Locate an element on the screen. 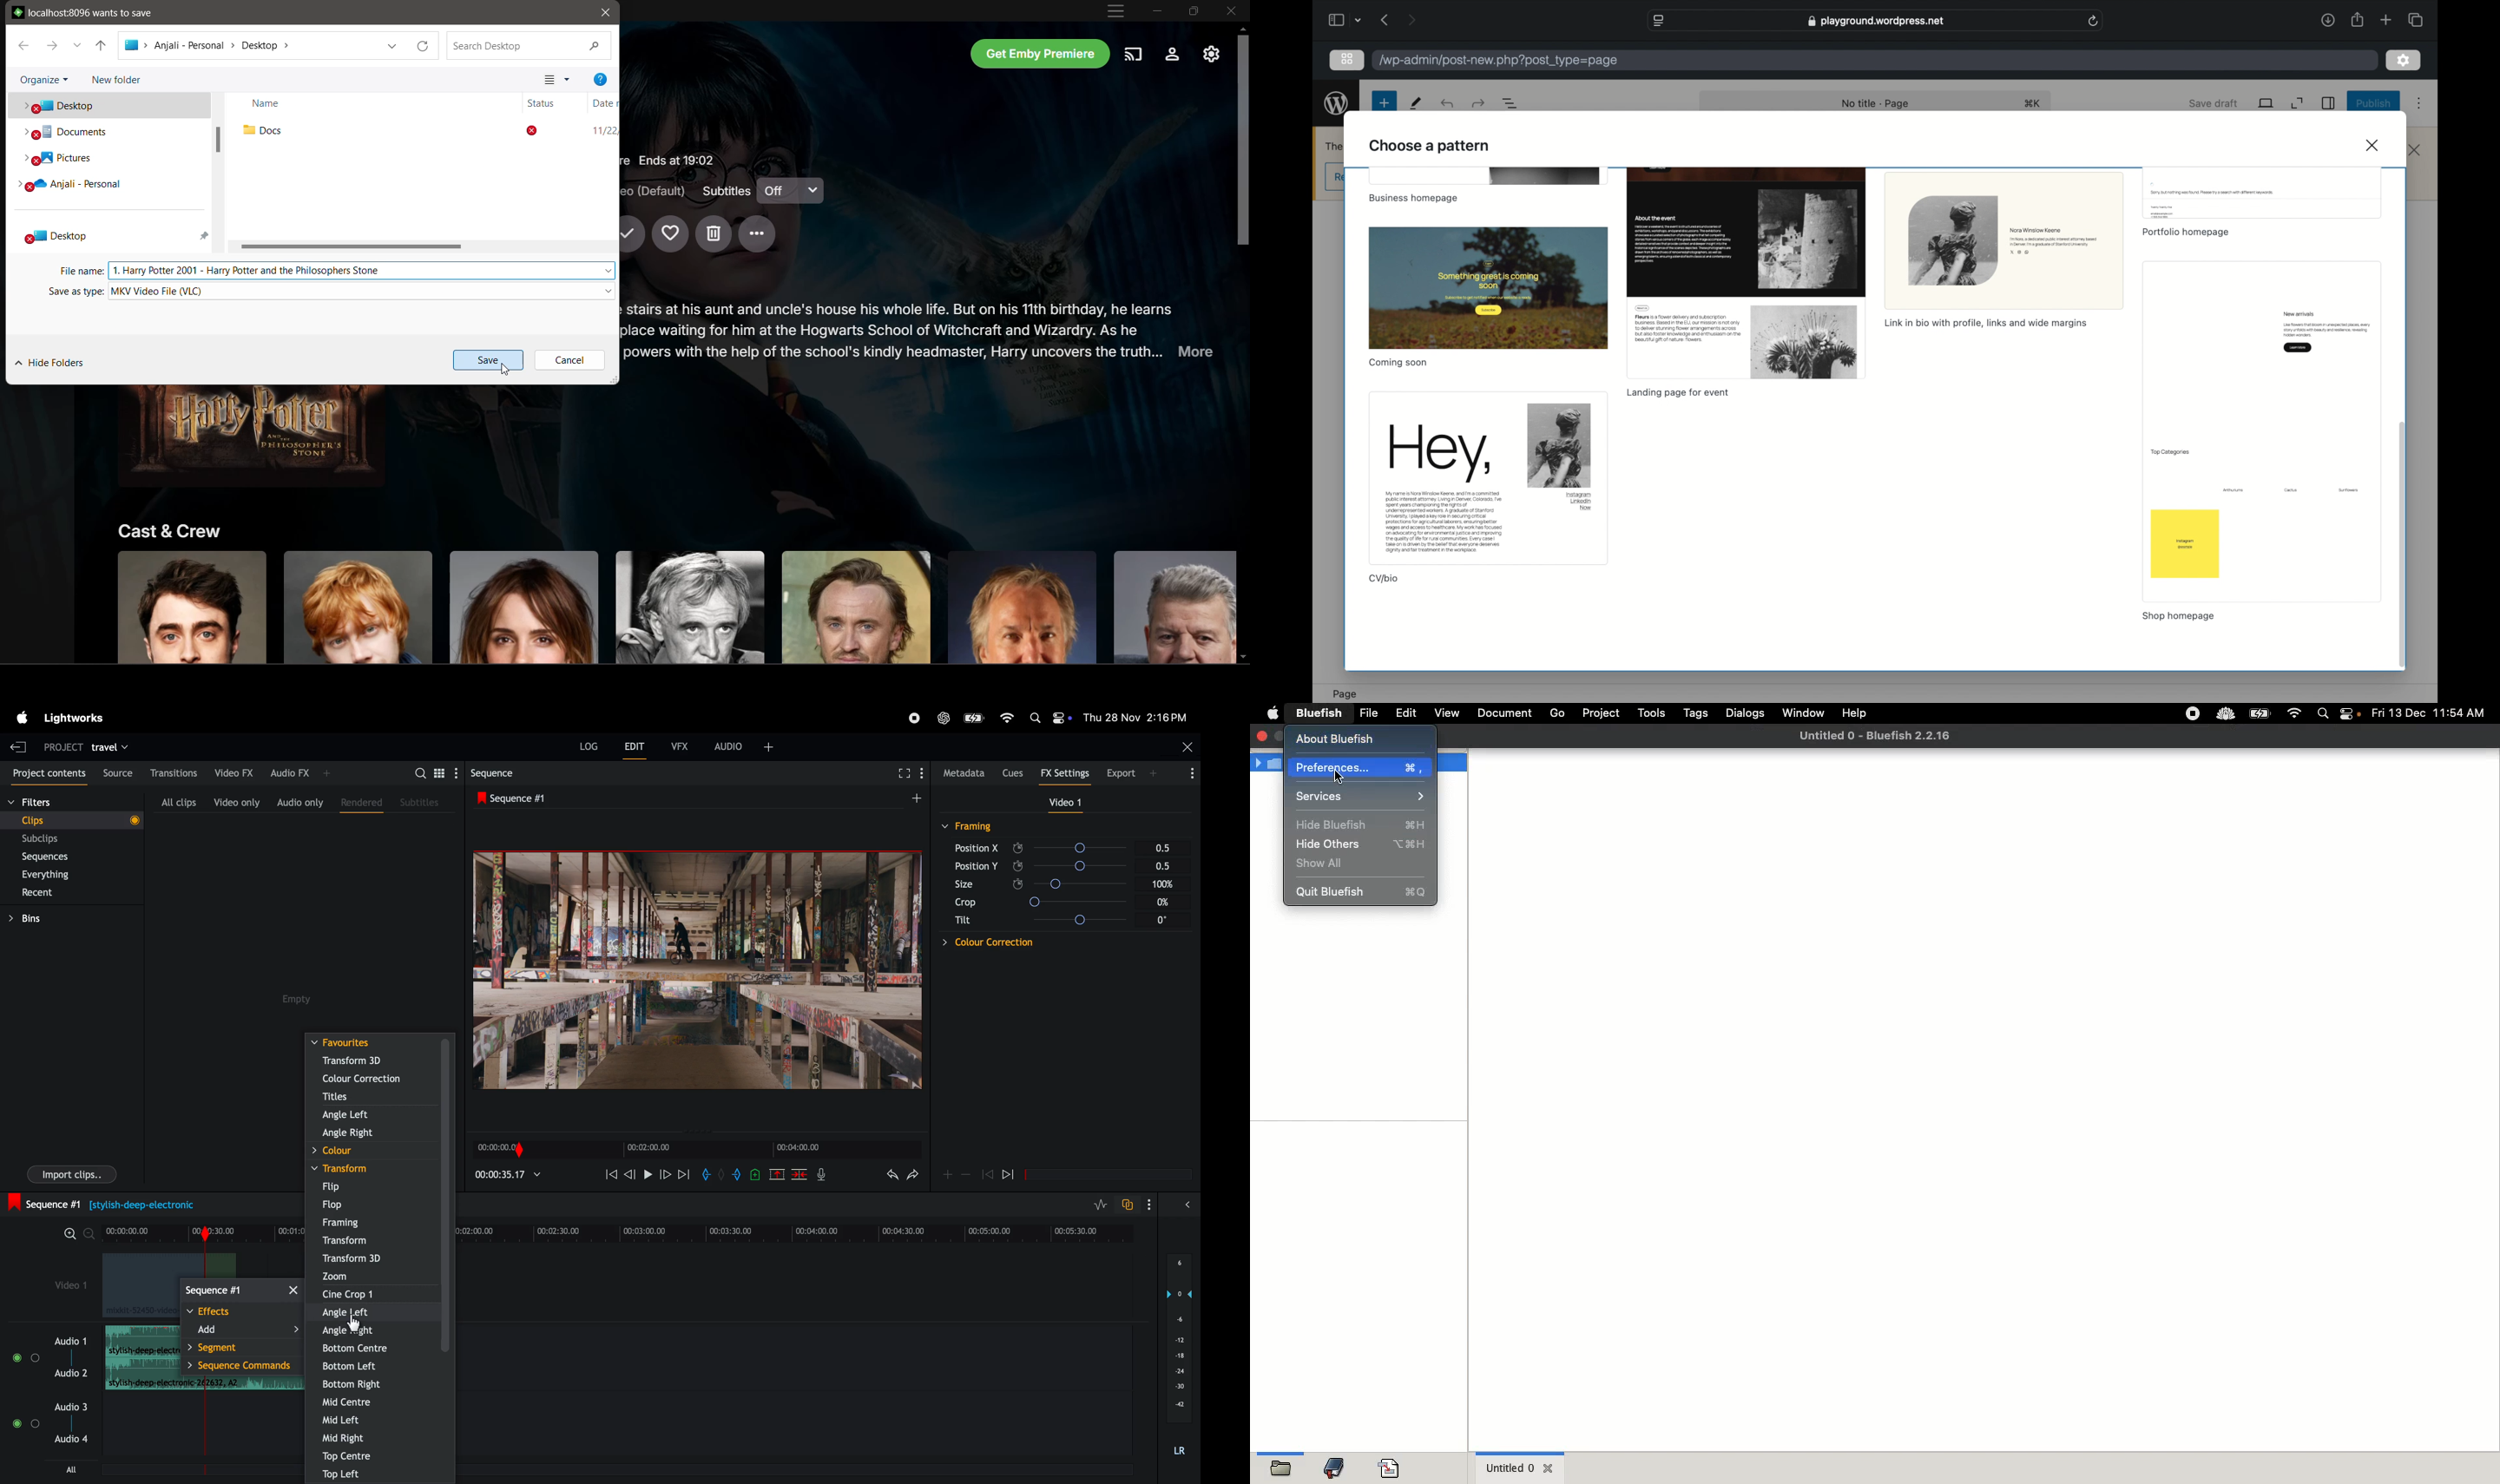 This screenshot has width=2520, height=1484. transform 3d is located at coordinates (374, 1260).